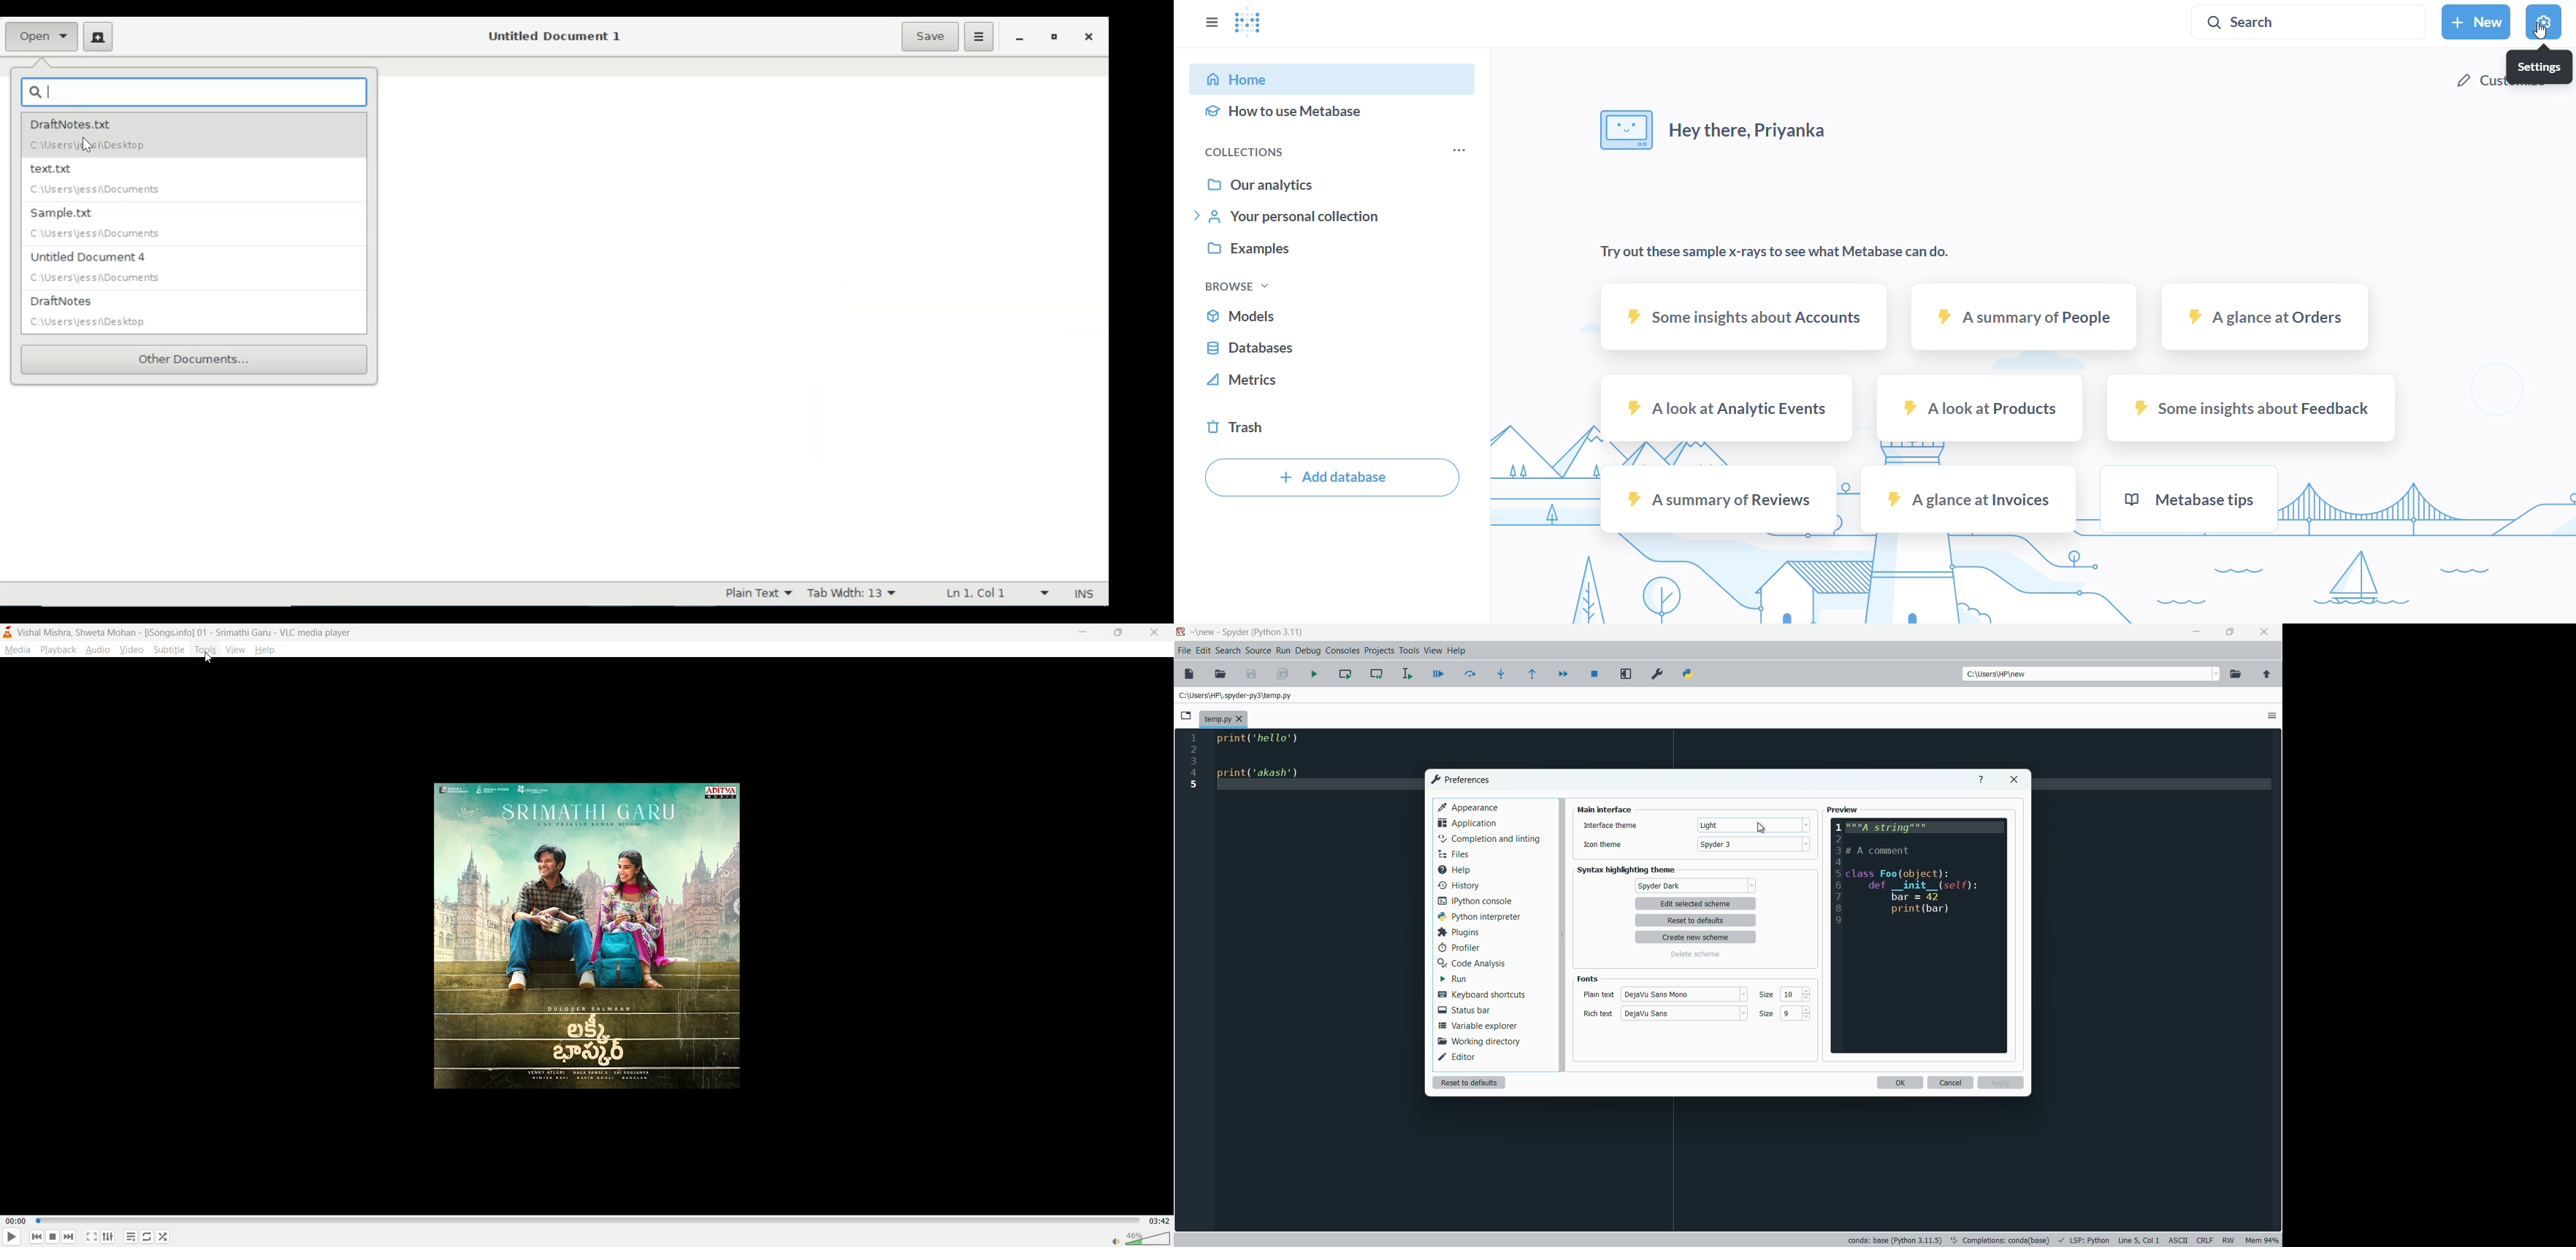  Describe the element at coordinates (1713, 124) in the screenshot. I see `hey there, priyanka` at that location.